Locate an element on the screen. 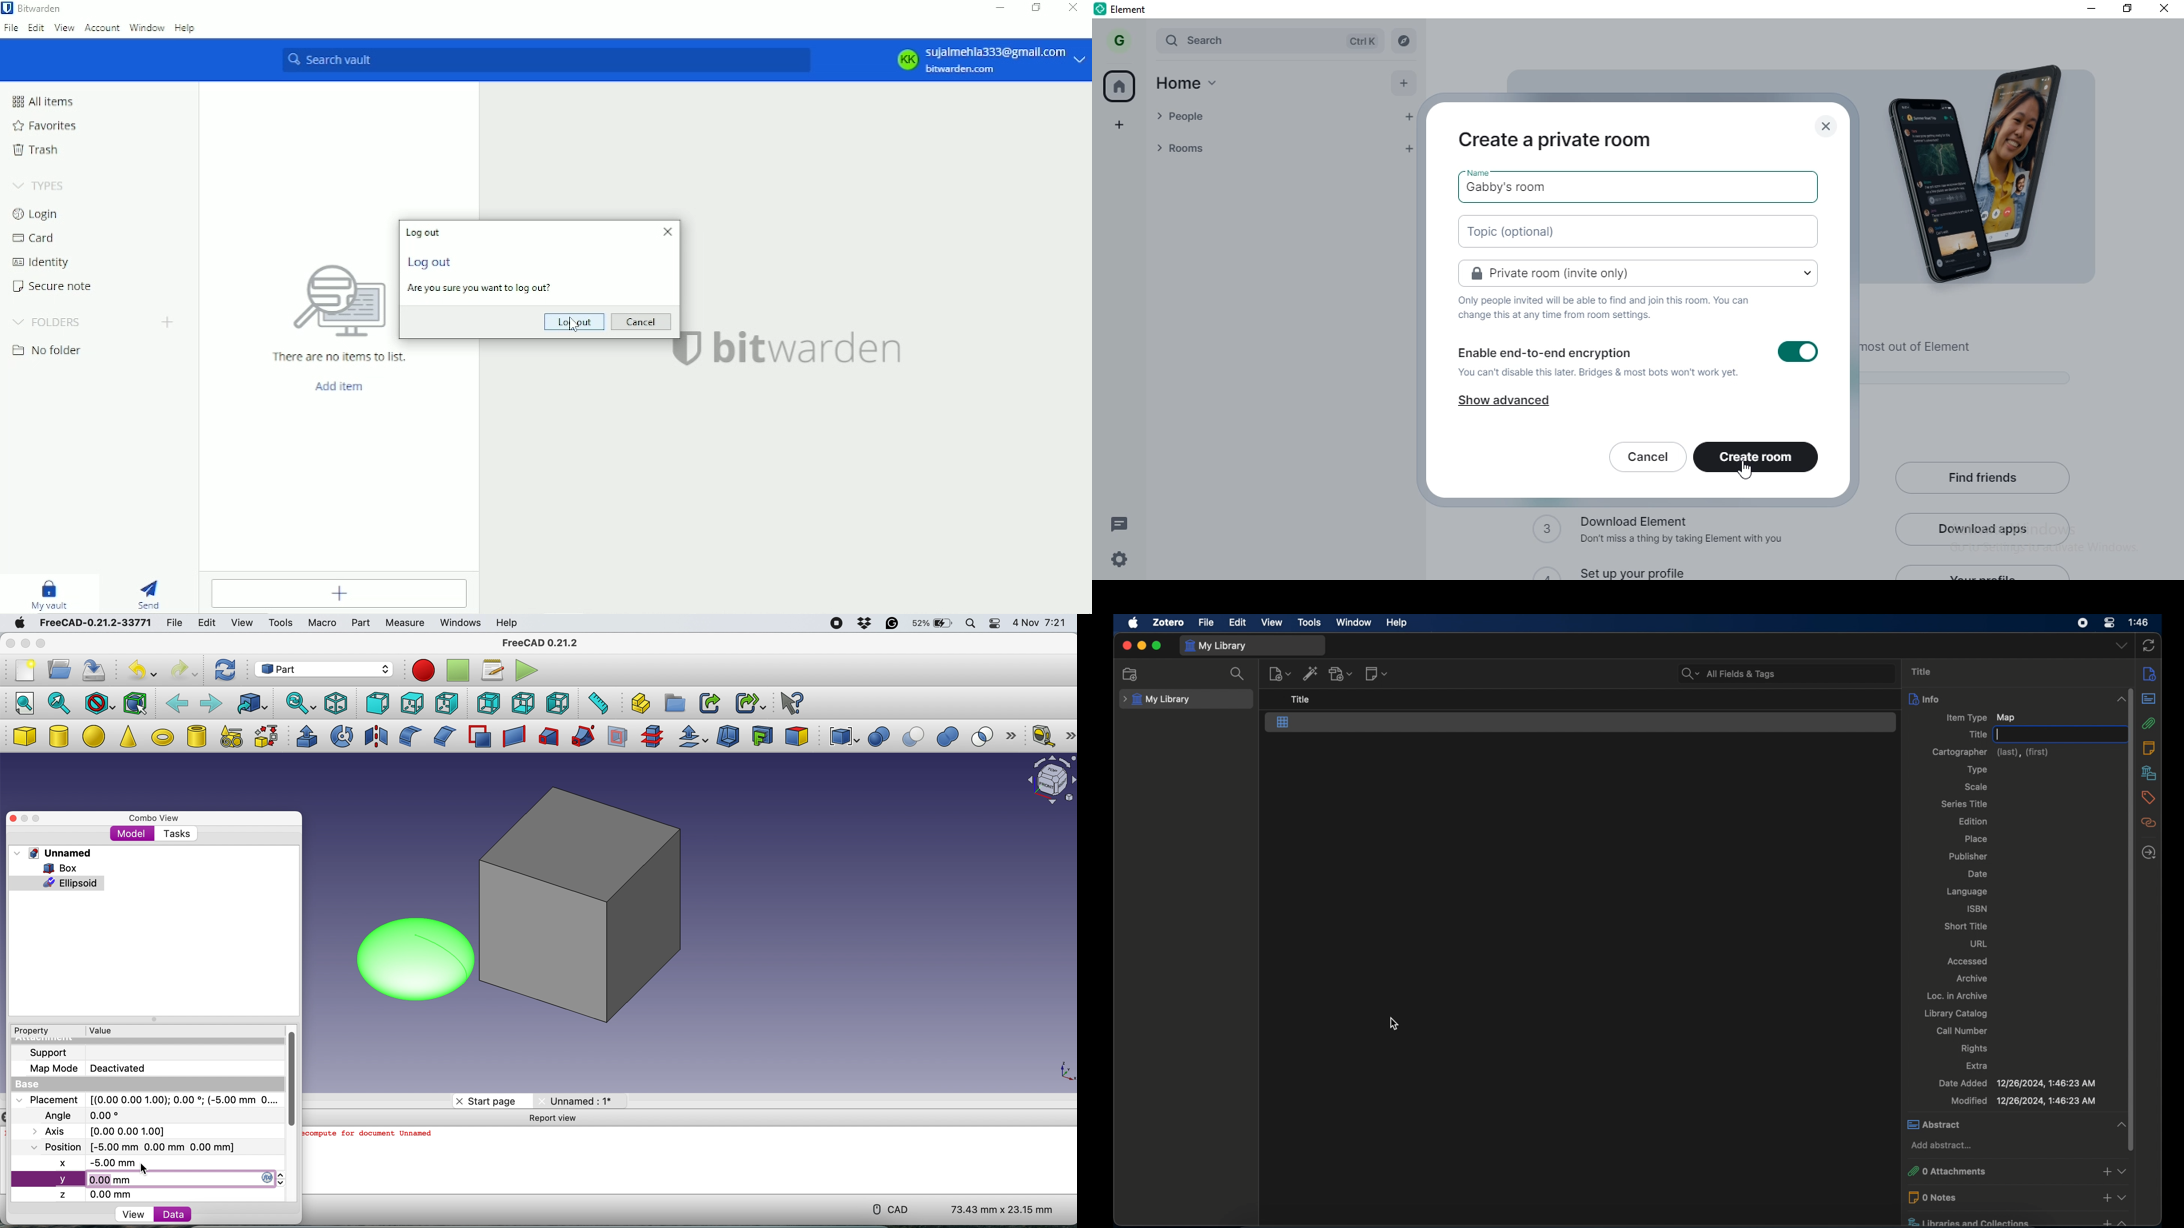  bitwarden is located at coordinates (810, 348).